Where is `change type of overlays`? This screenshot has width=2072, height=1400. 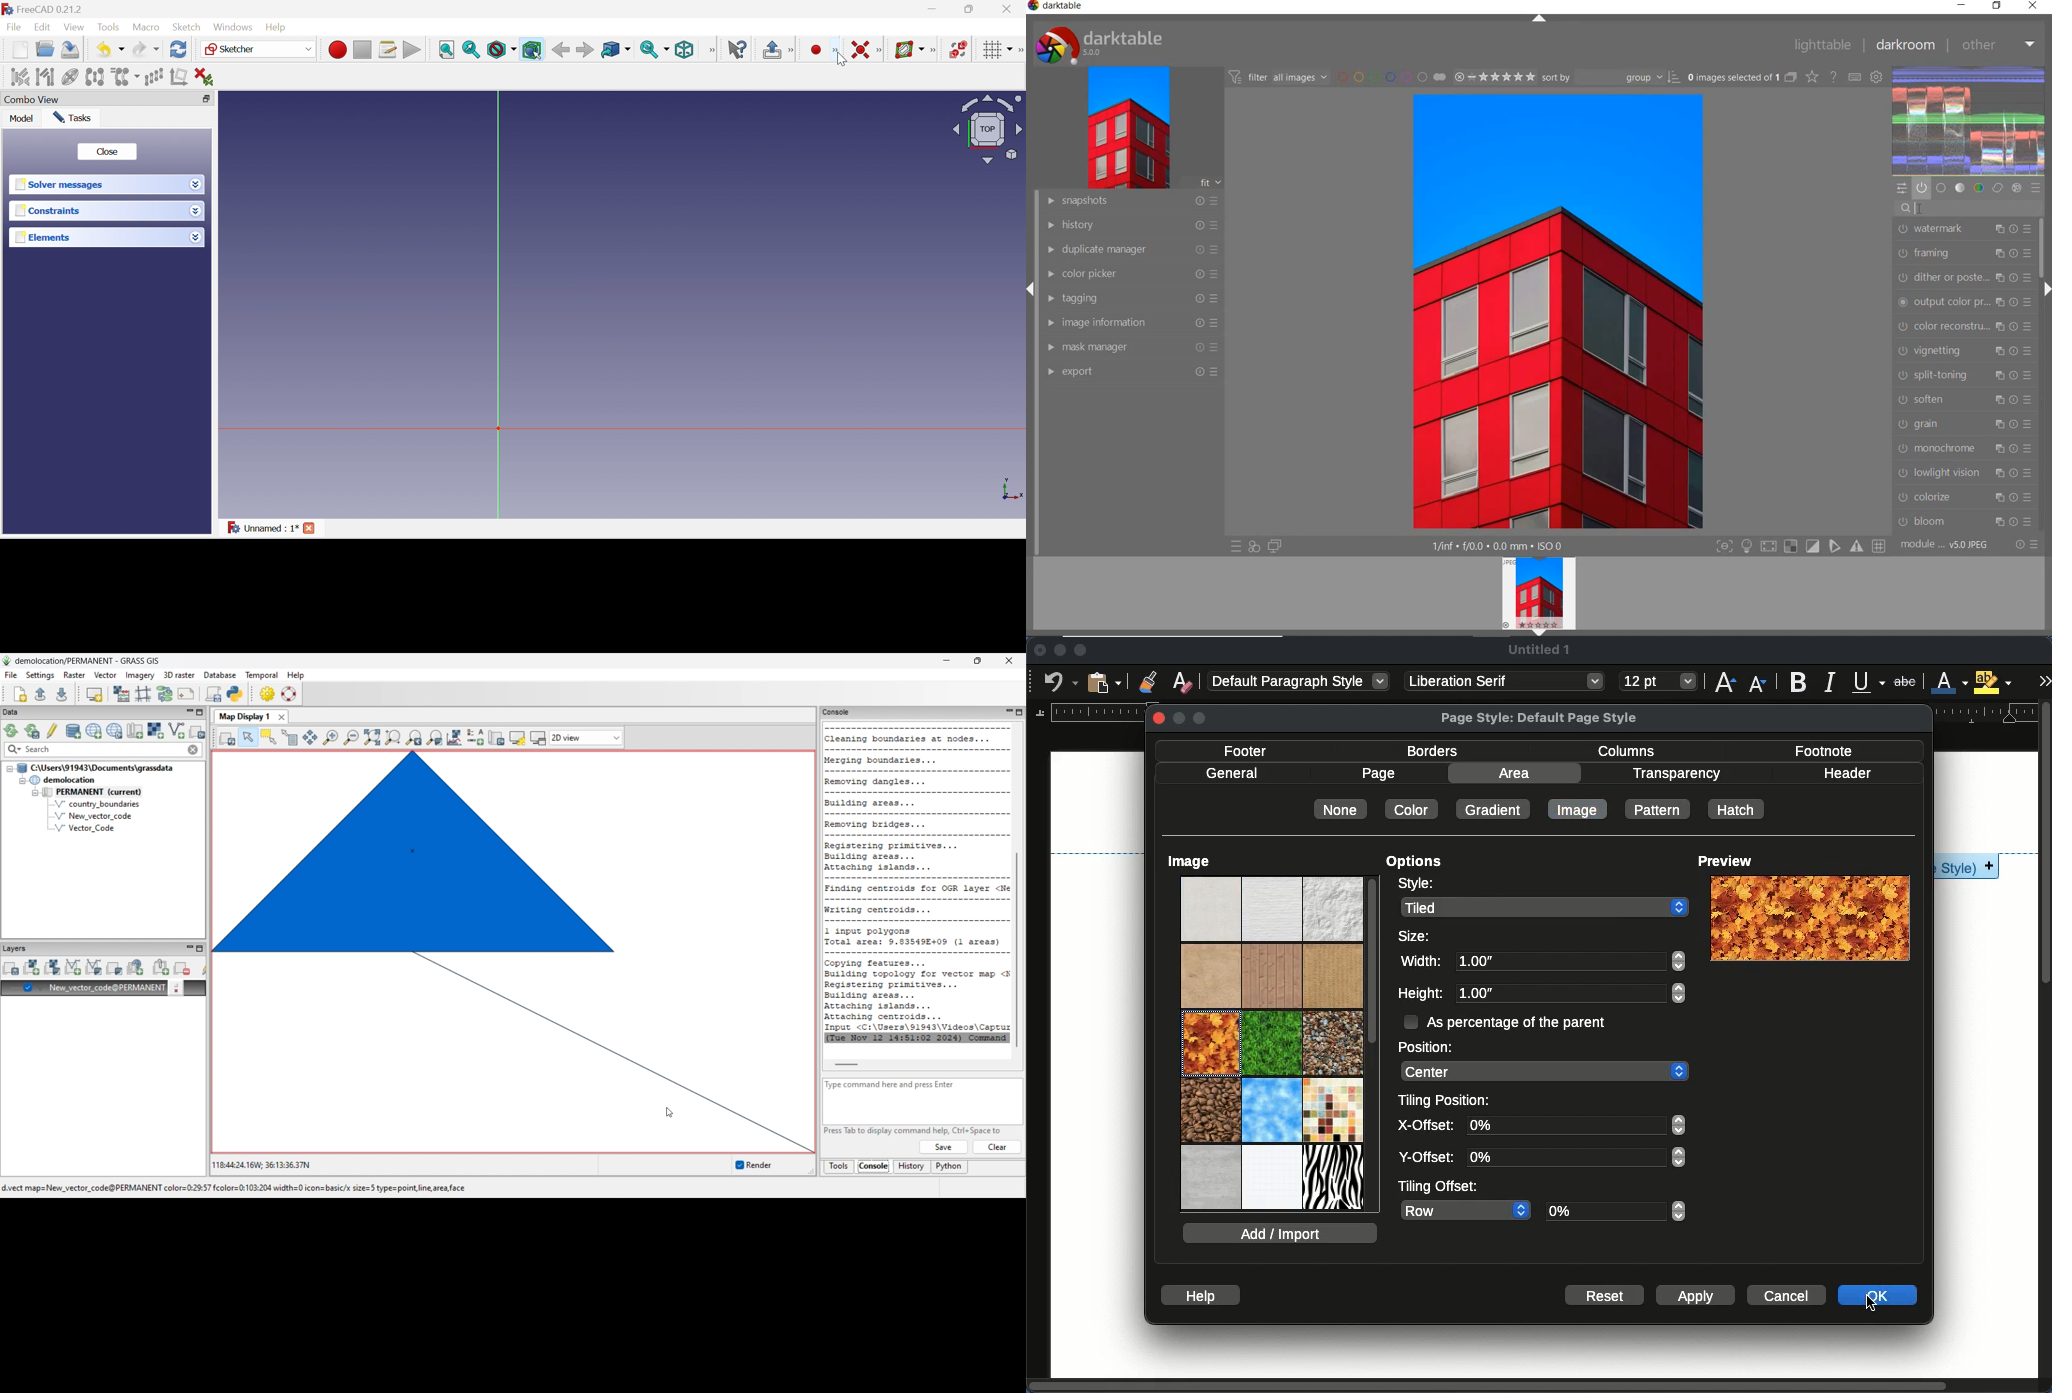
change type of overlays is located at coordinates (1813, 78).